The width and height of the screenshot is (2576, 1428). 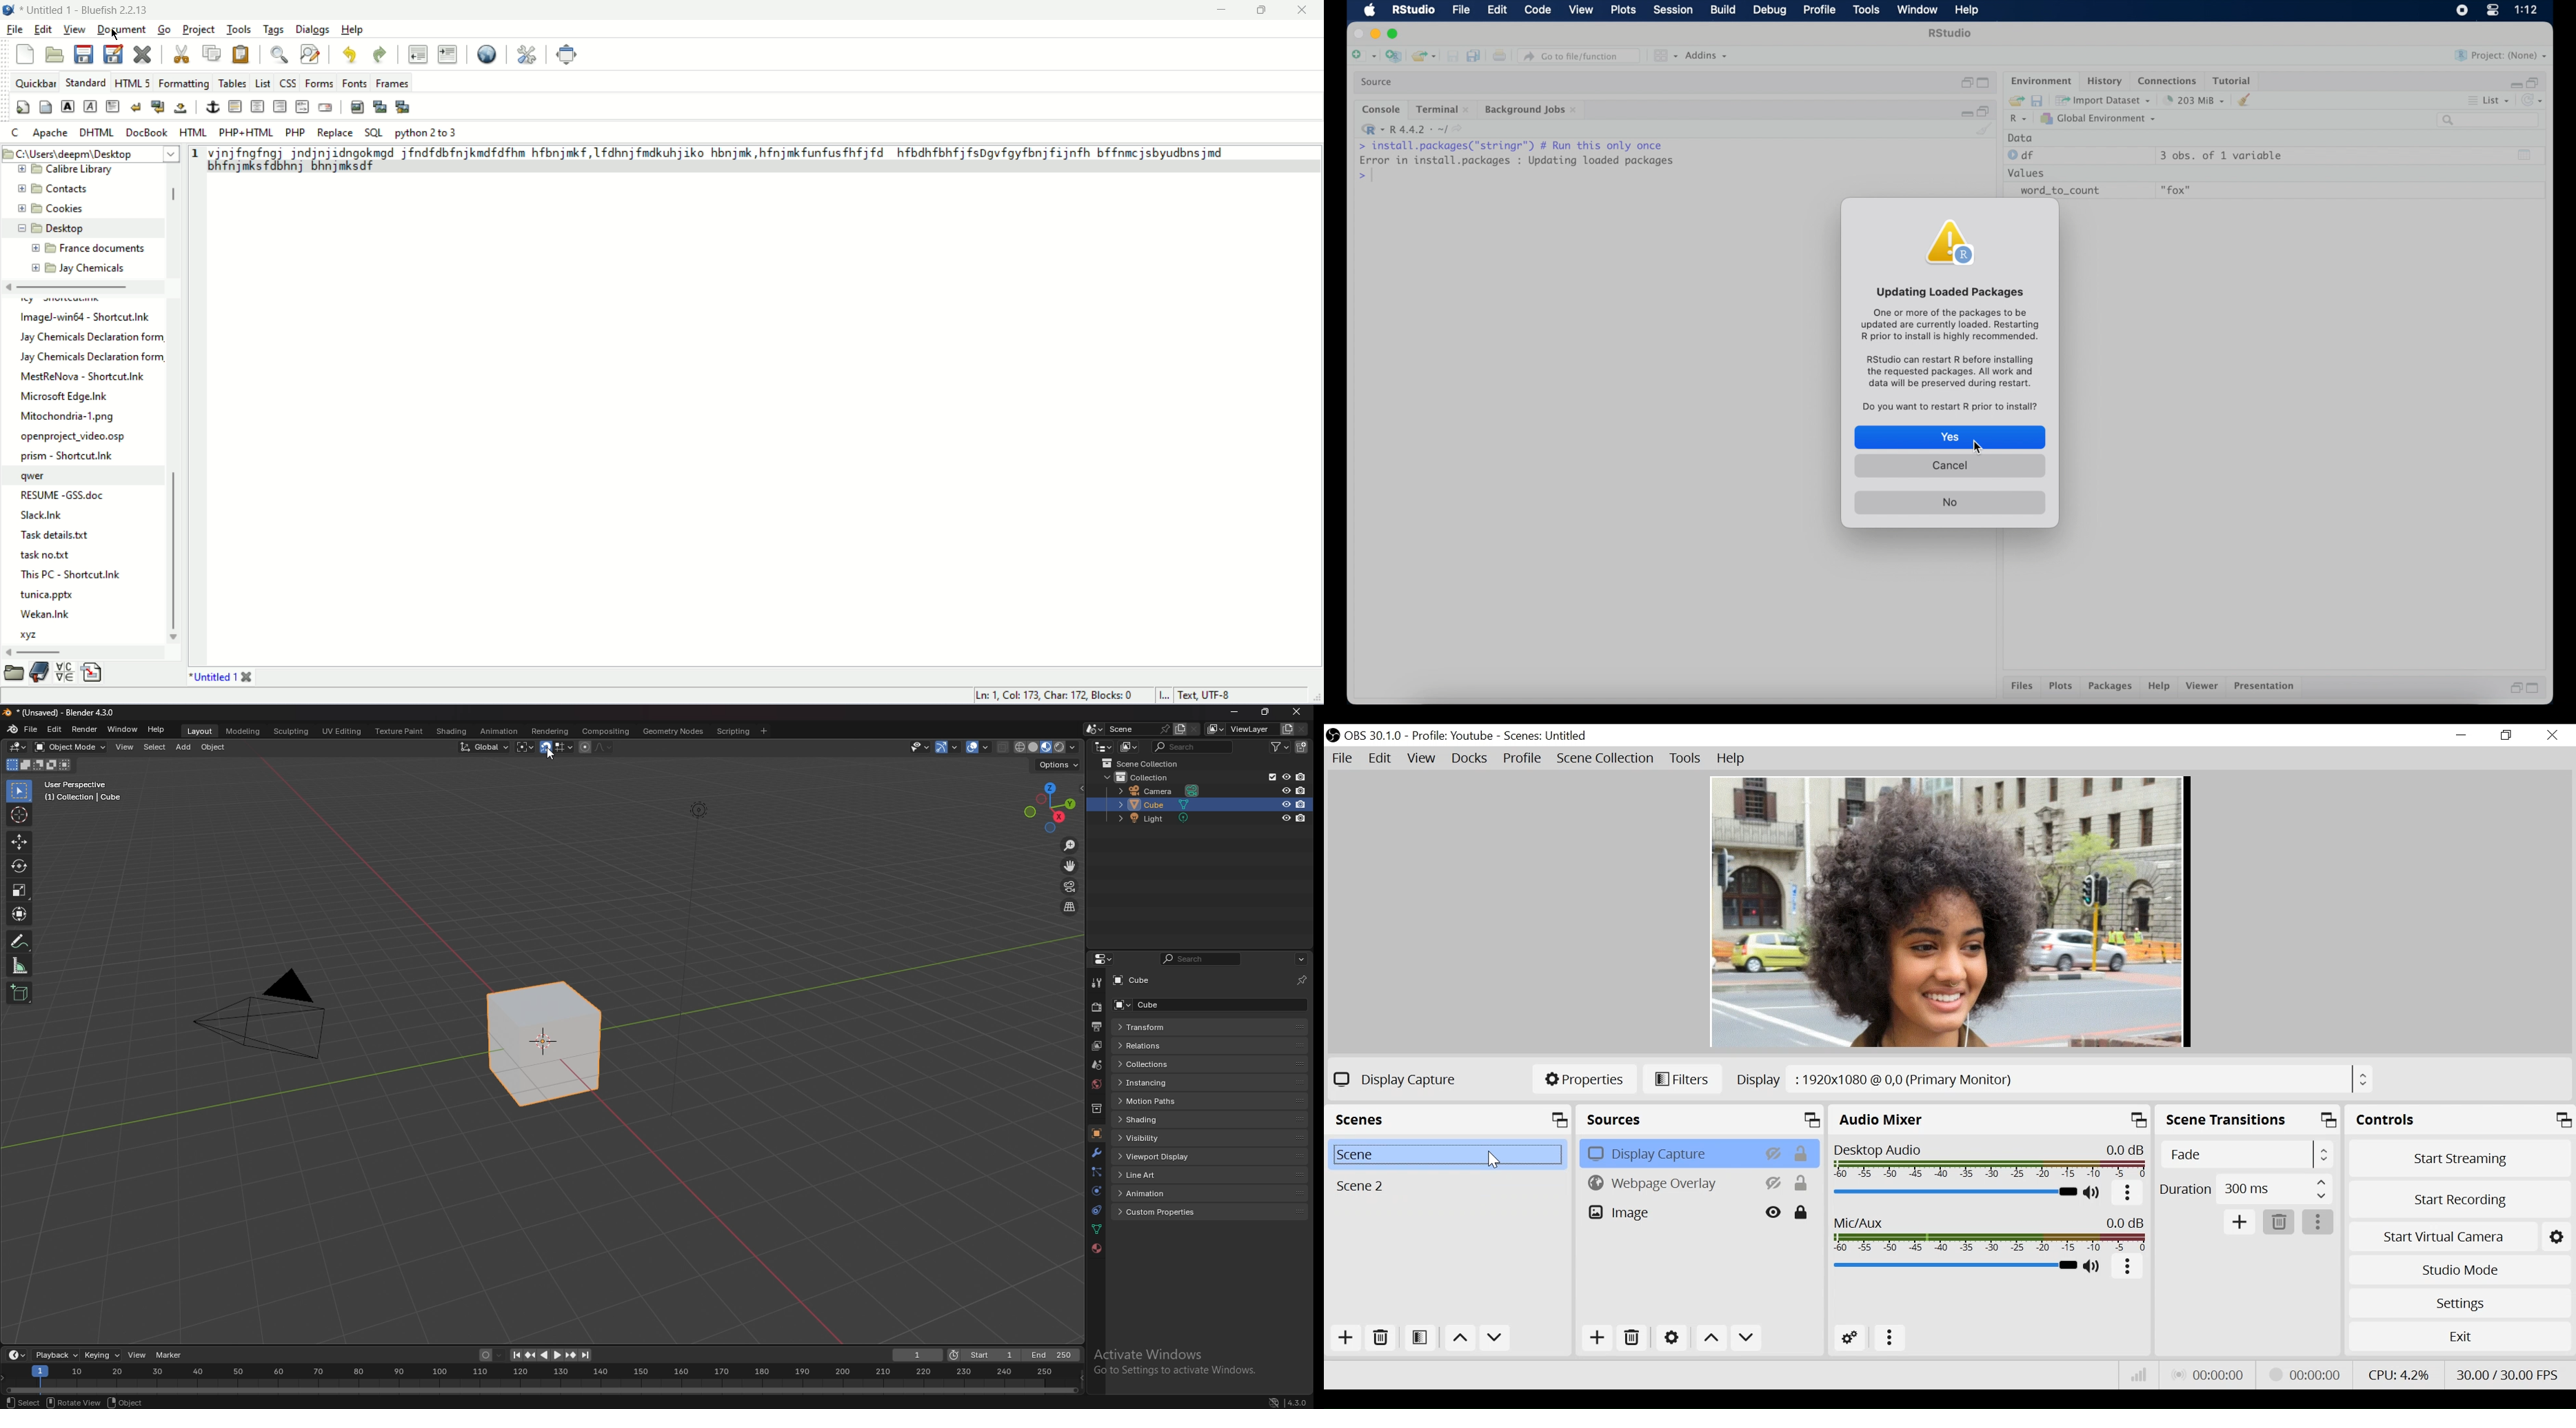 What do you see at coordinates (2462, 11) in the screenshot?
I see `screen recorder` at bounding box center [2462, 11].